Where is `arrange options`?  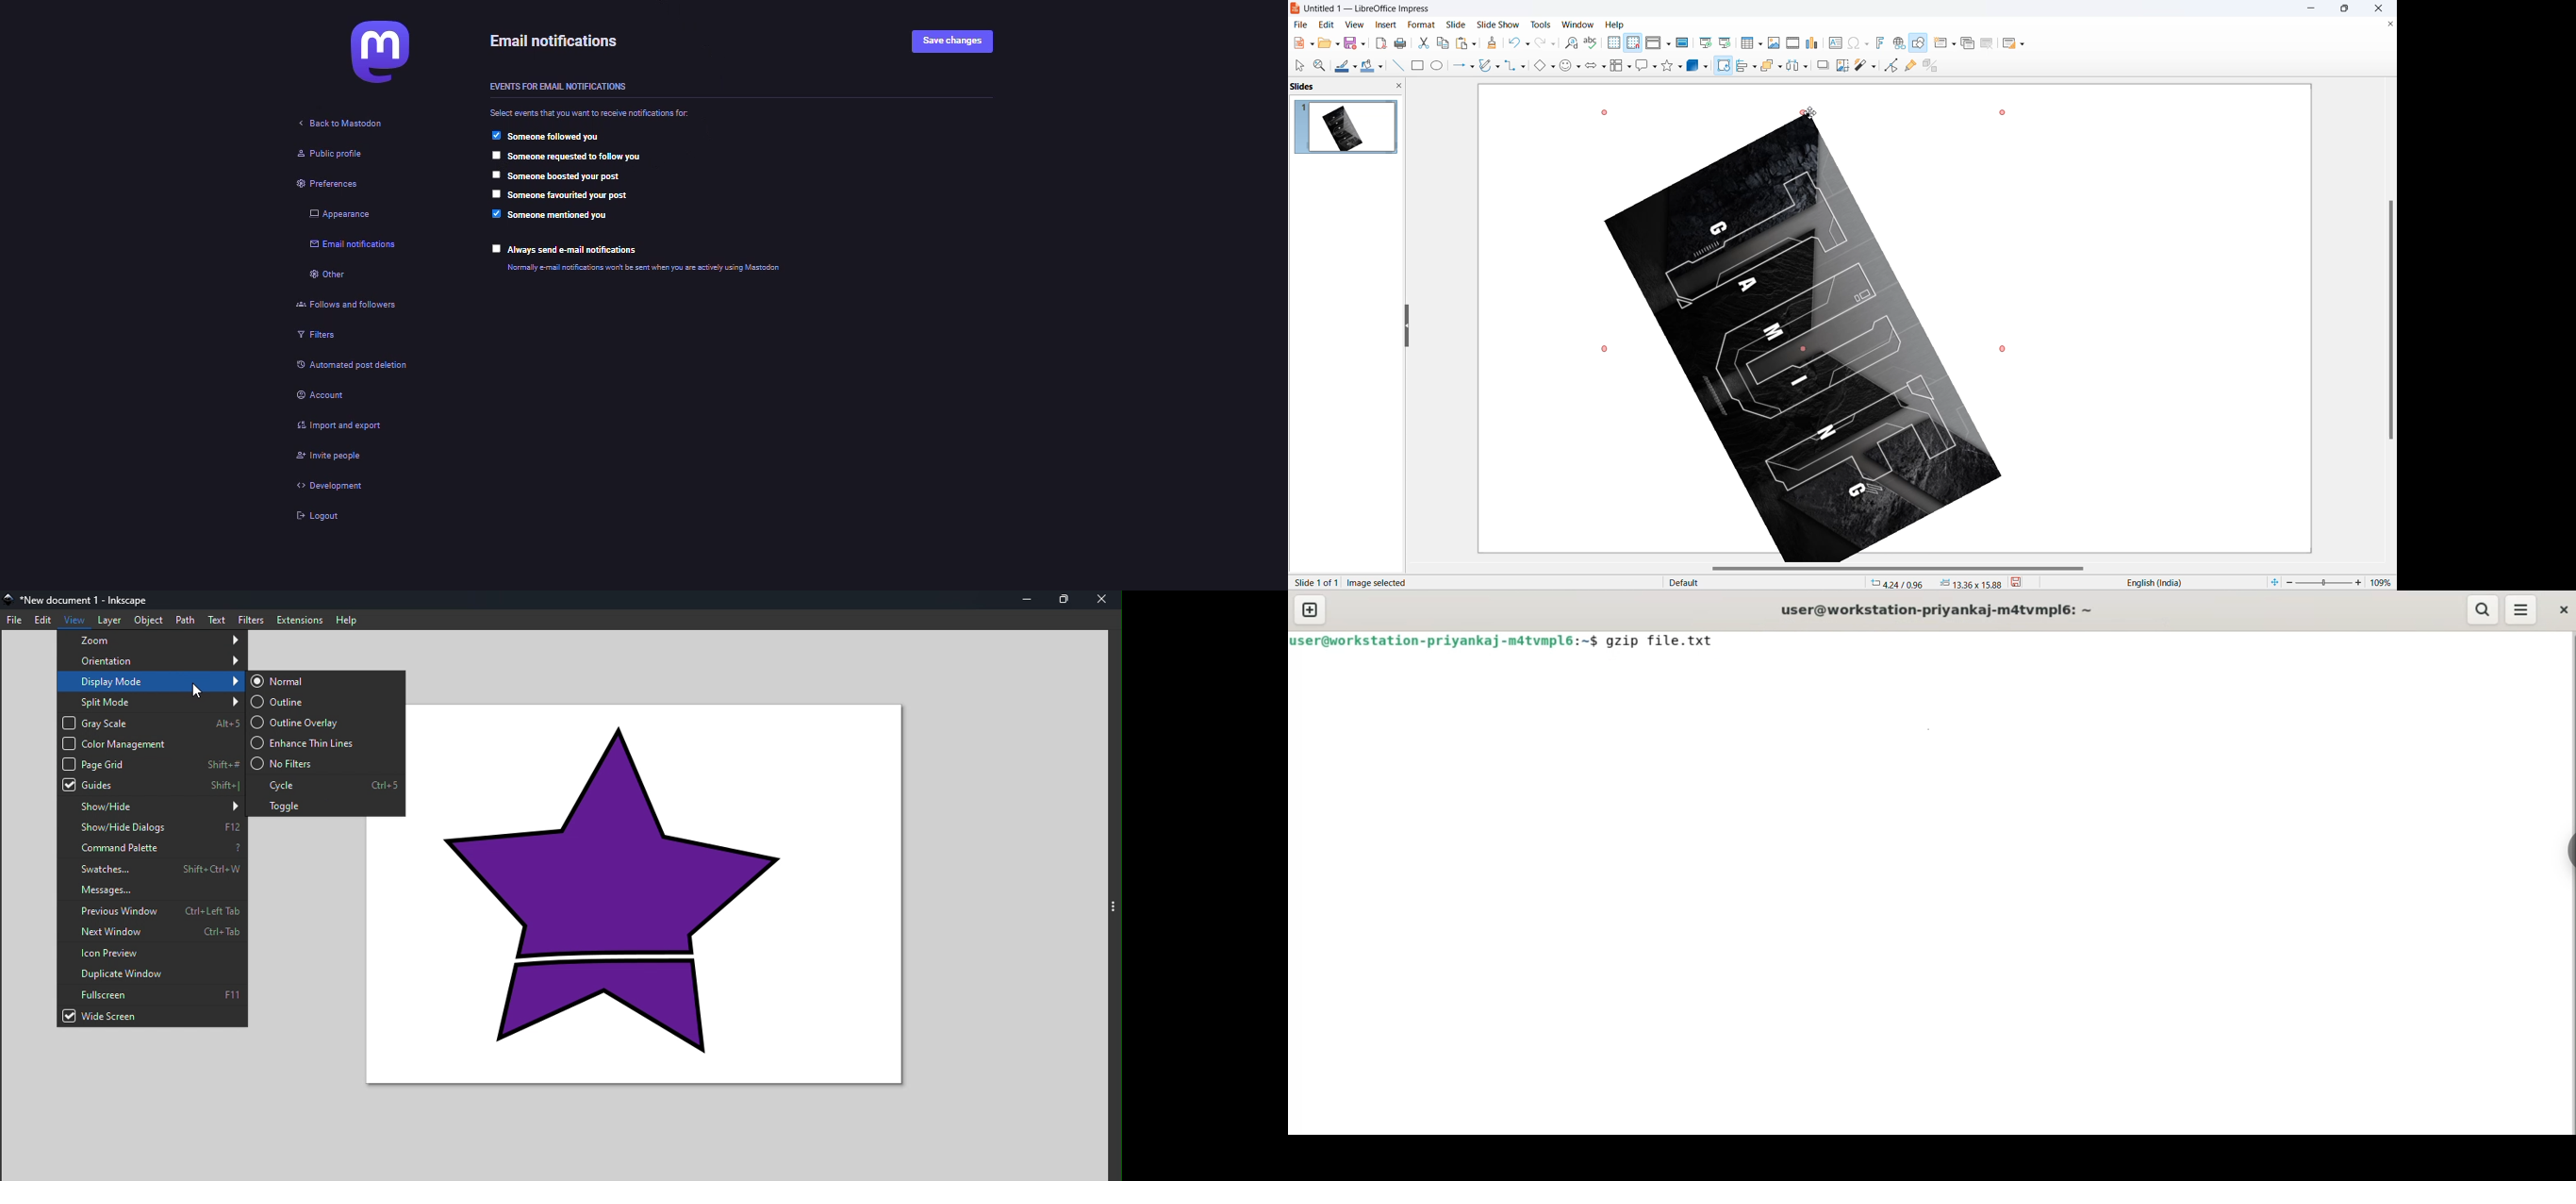
arrange options is located at coordinates (1781, 67).